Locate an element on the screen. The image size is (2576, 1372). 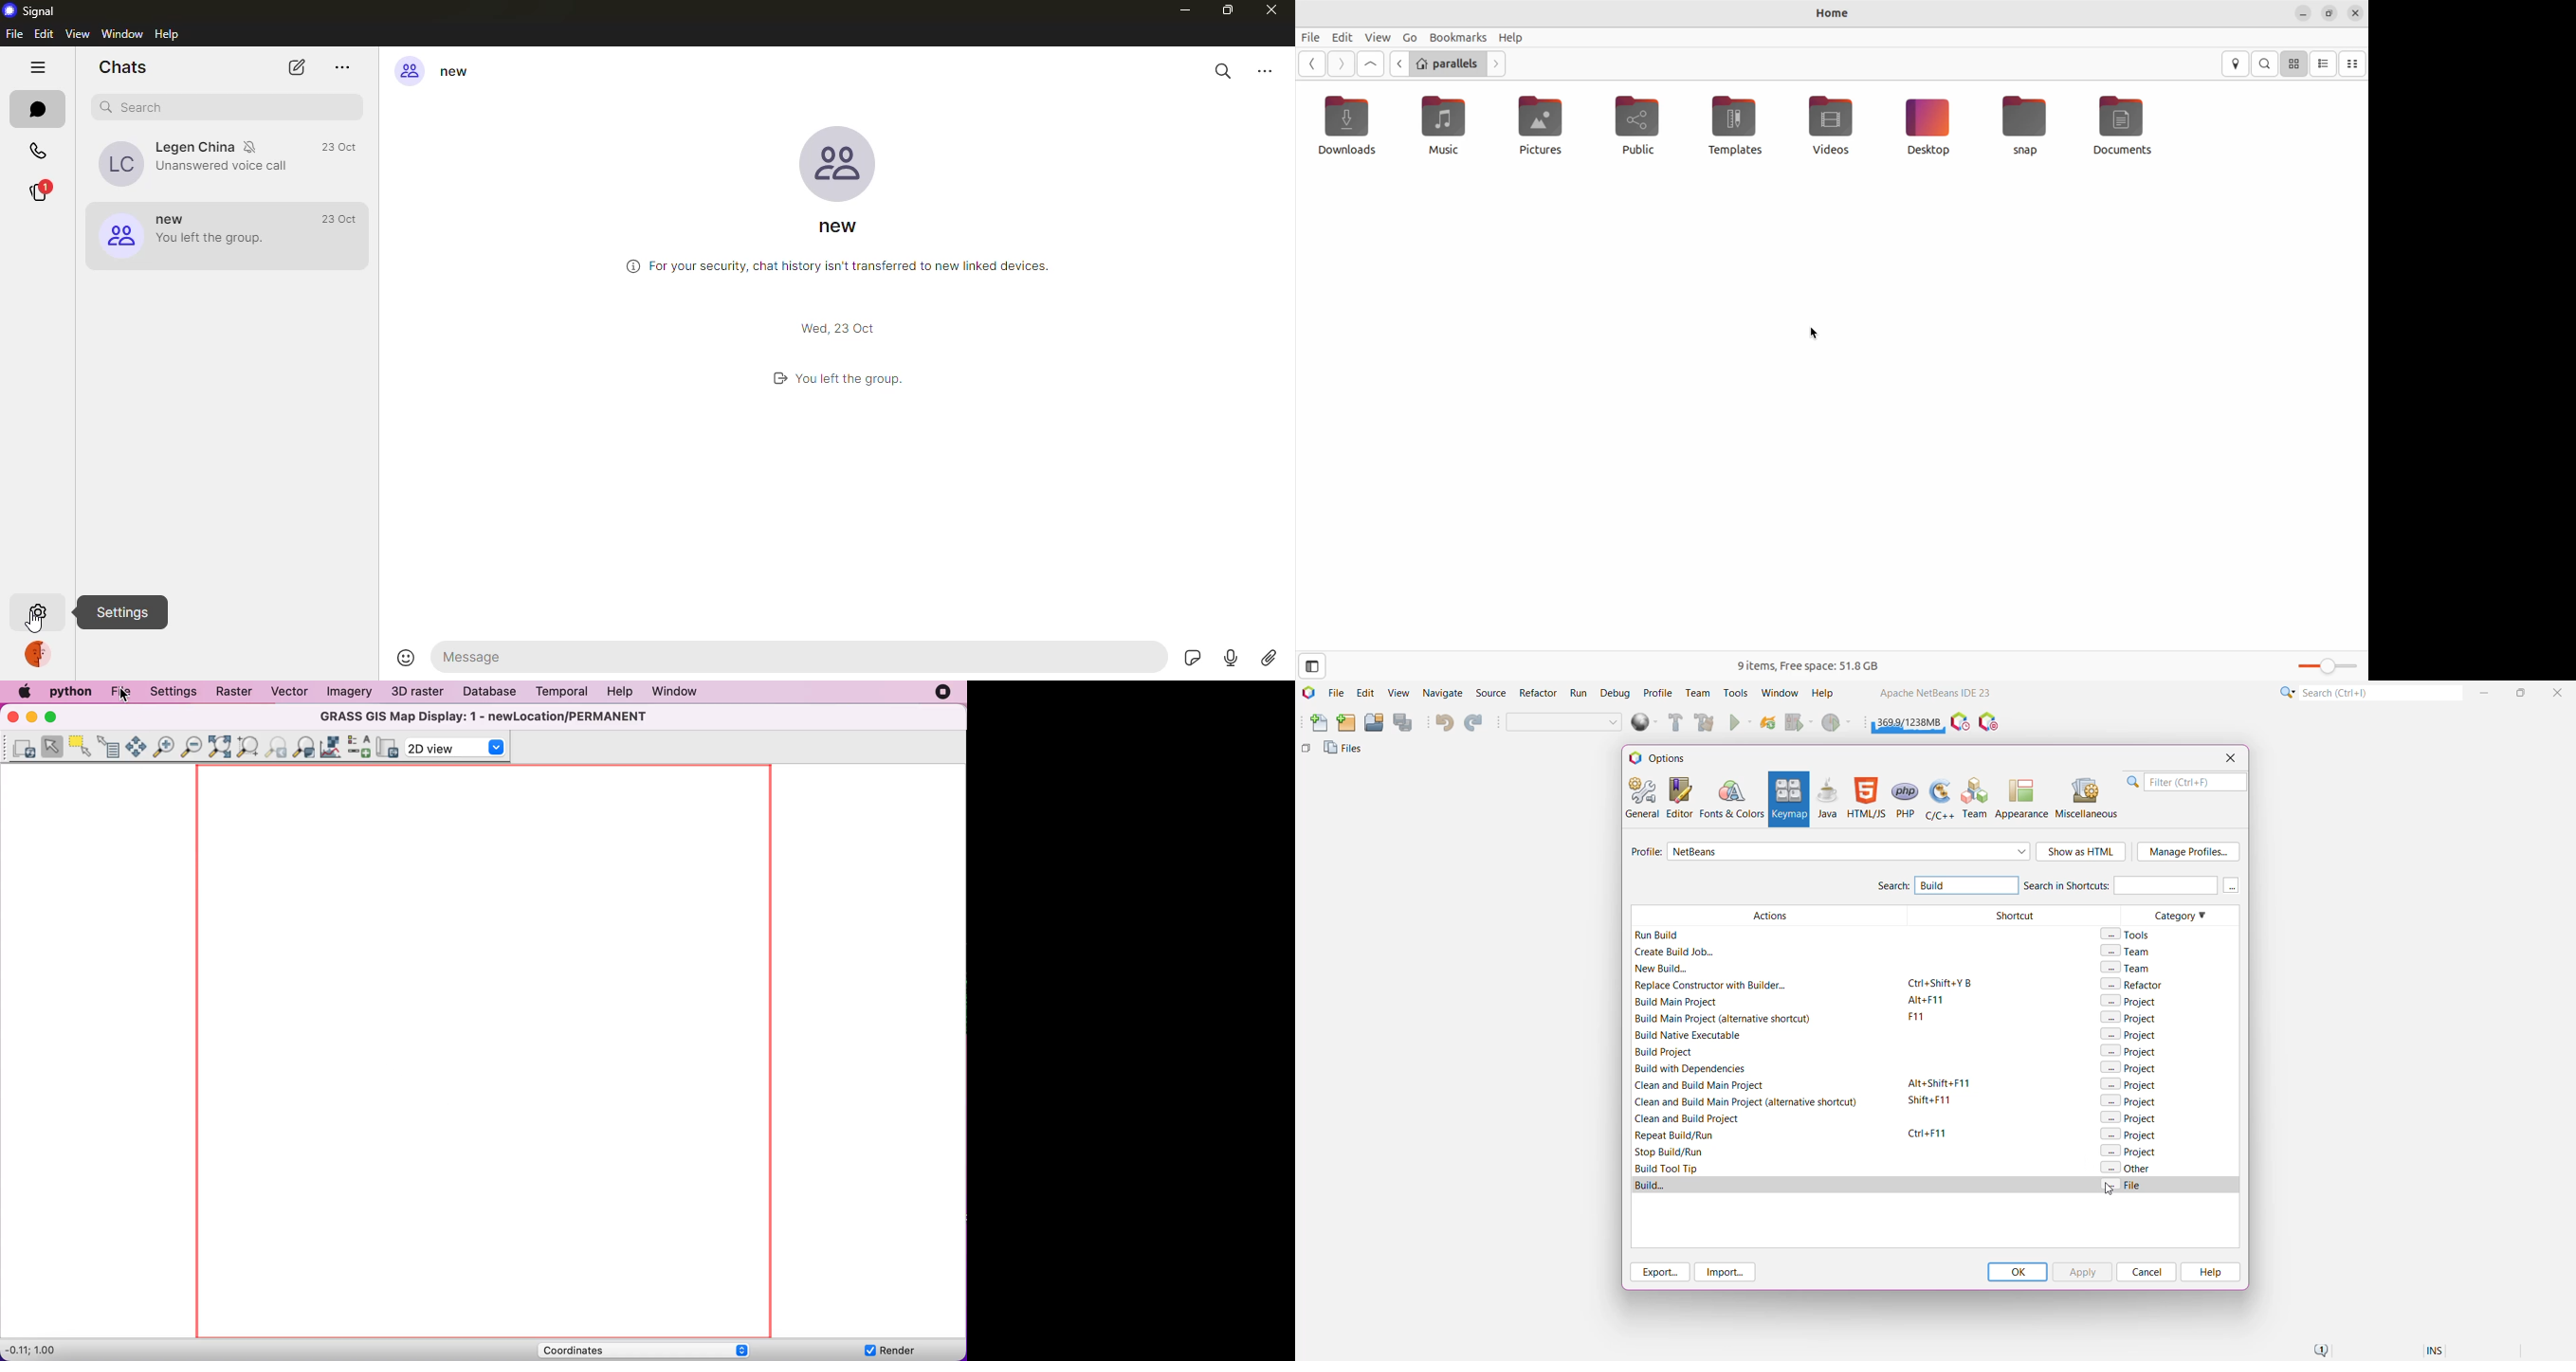
chats is located at coordinates (122, 66).